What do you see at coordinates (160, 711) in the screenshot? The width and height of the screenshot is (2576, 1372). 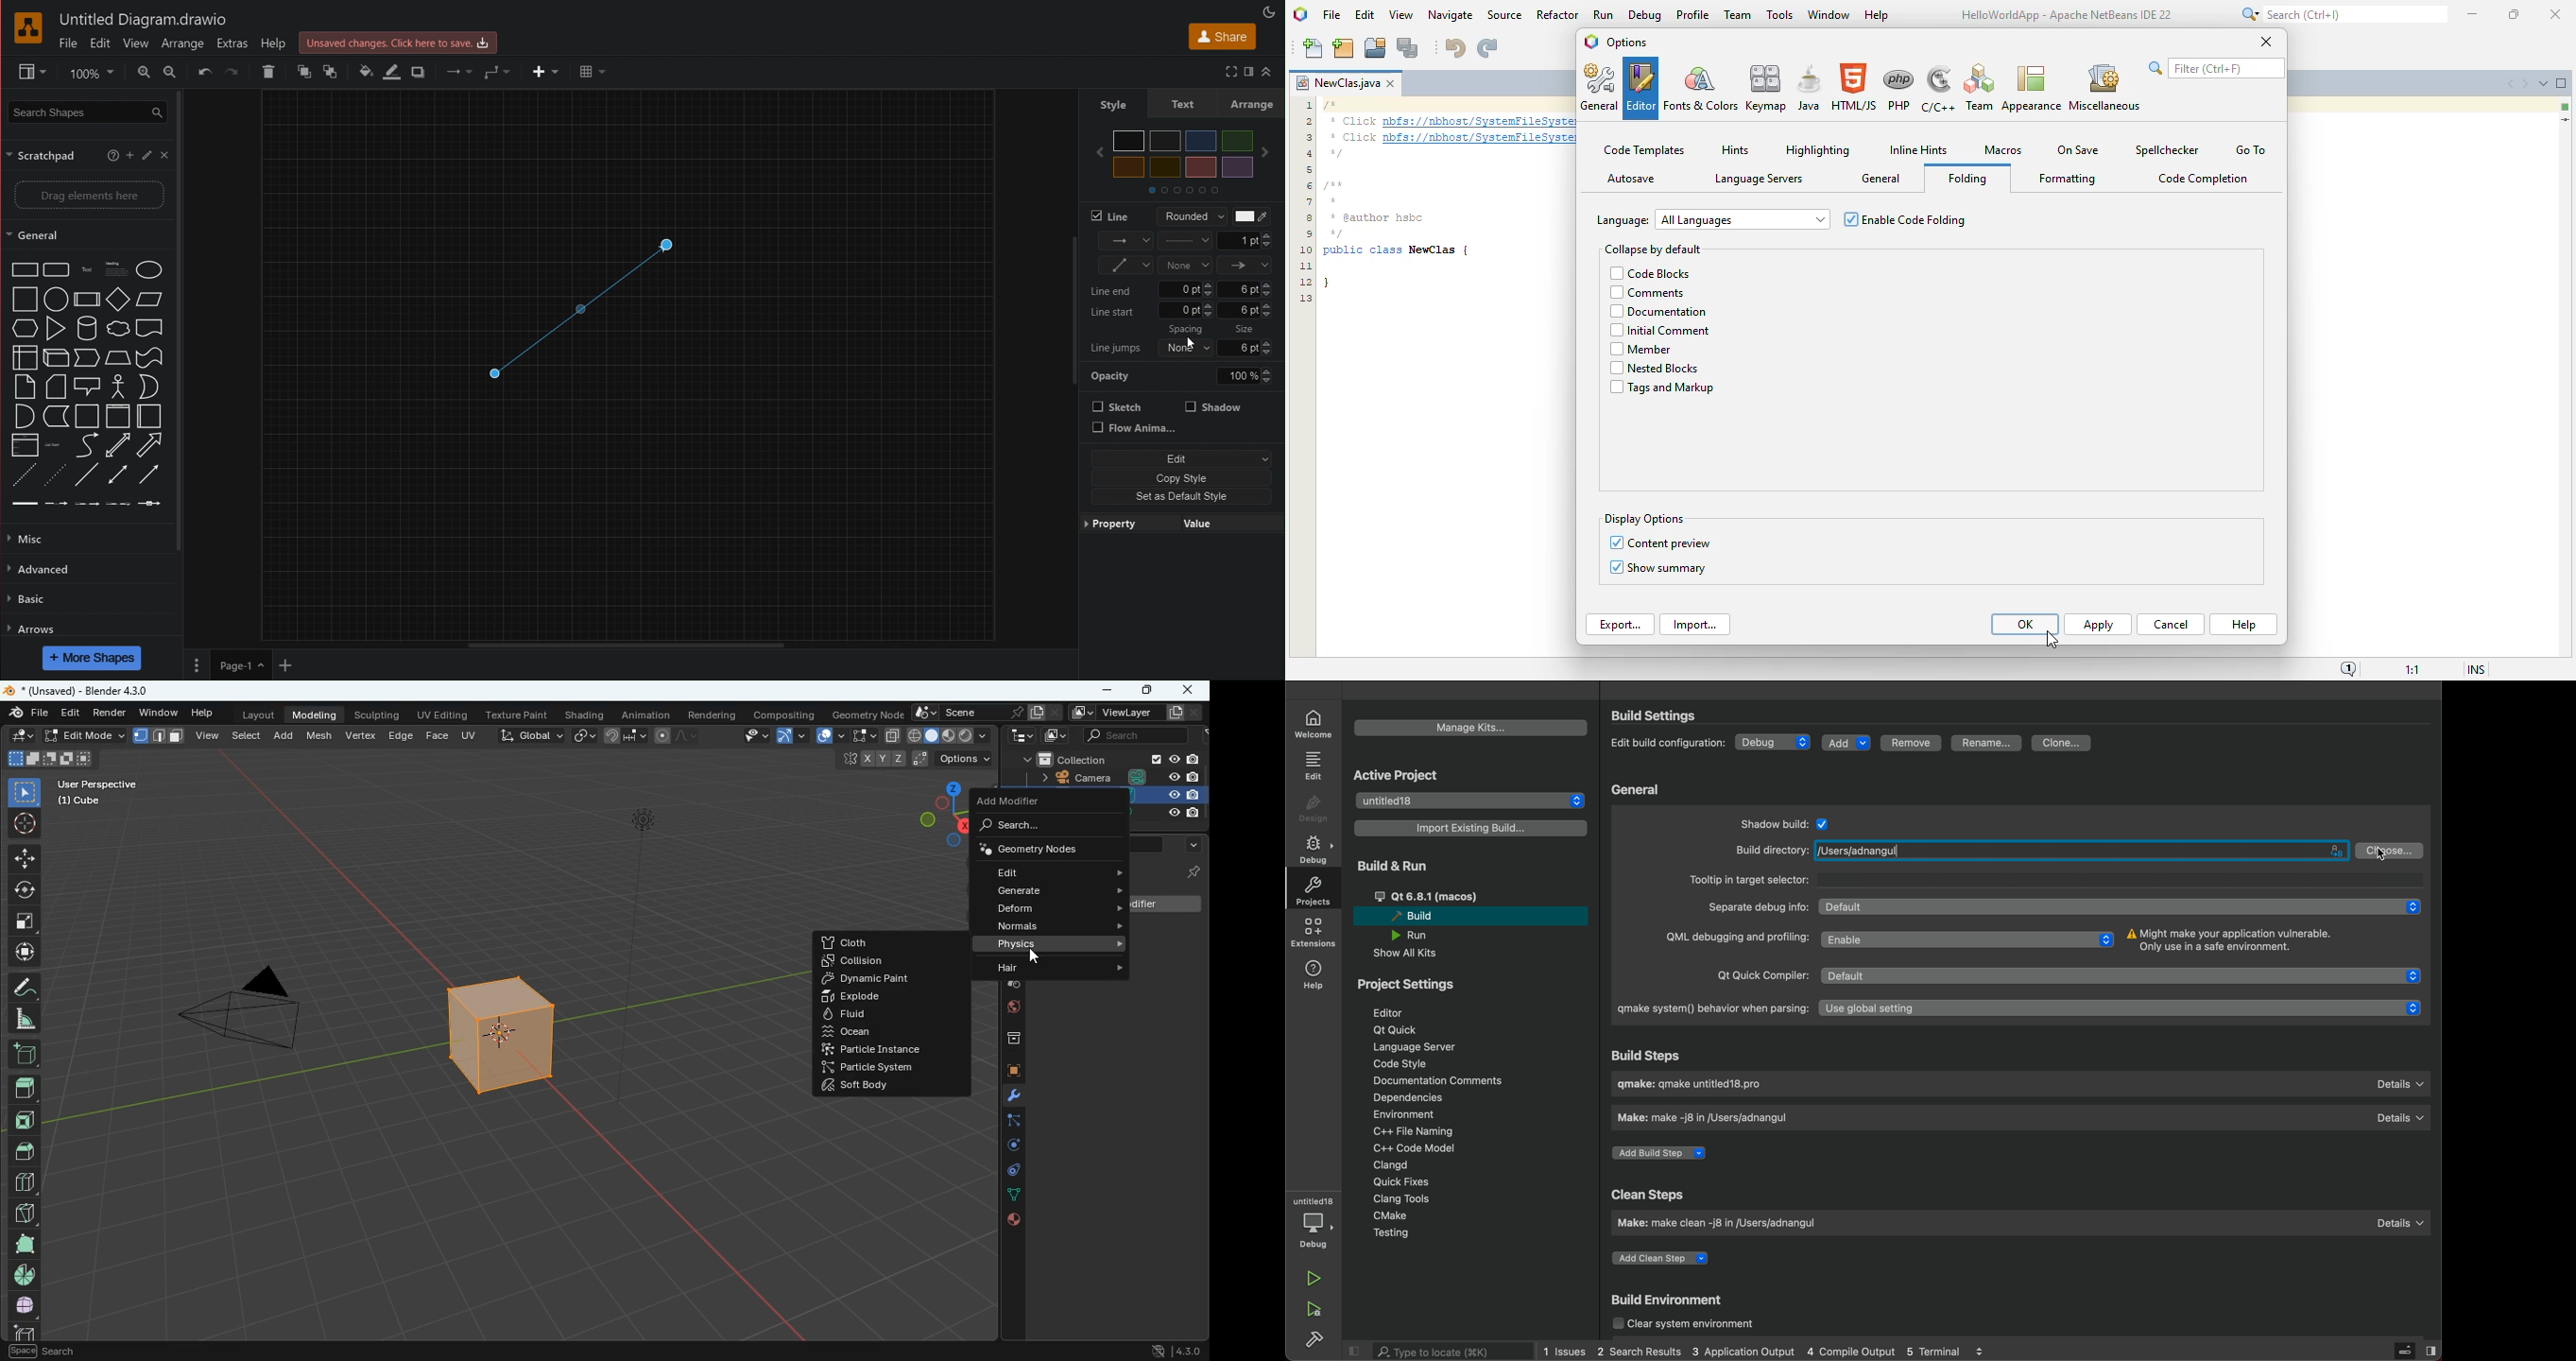 I see `window` at bounding box center [160, 711].